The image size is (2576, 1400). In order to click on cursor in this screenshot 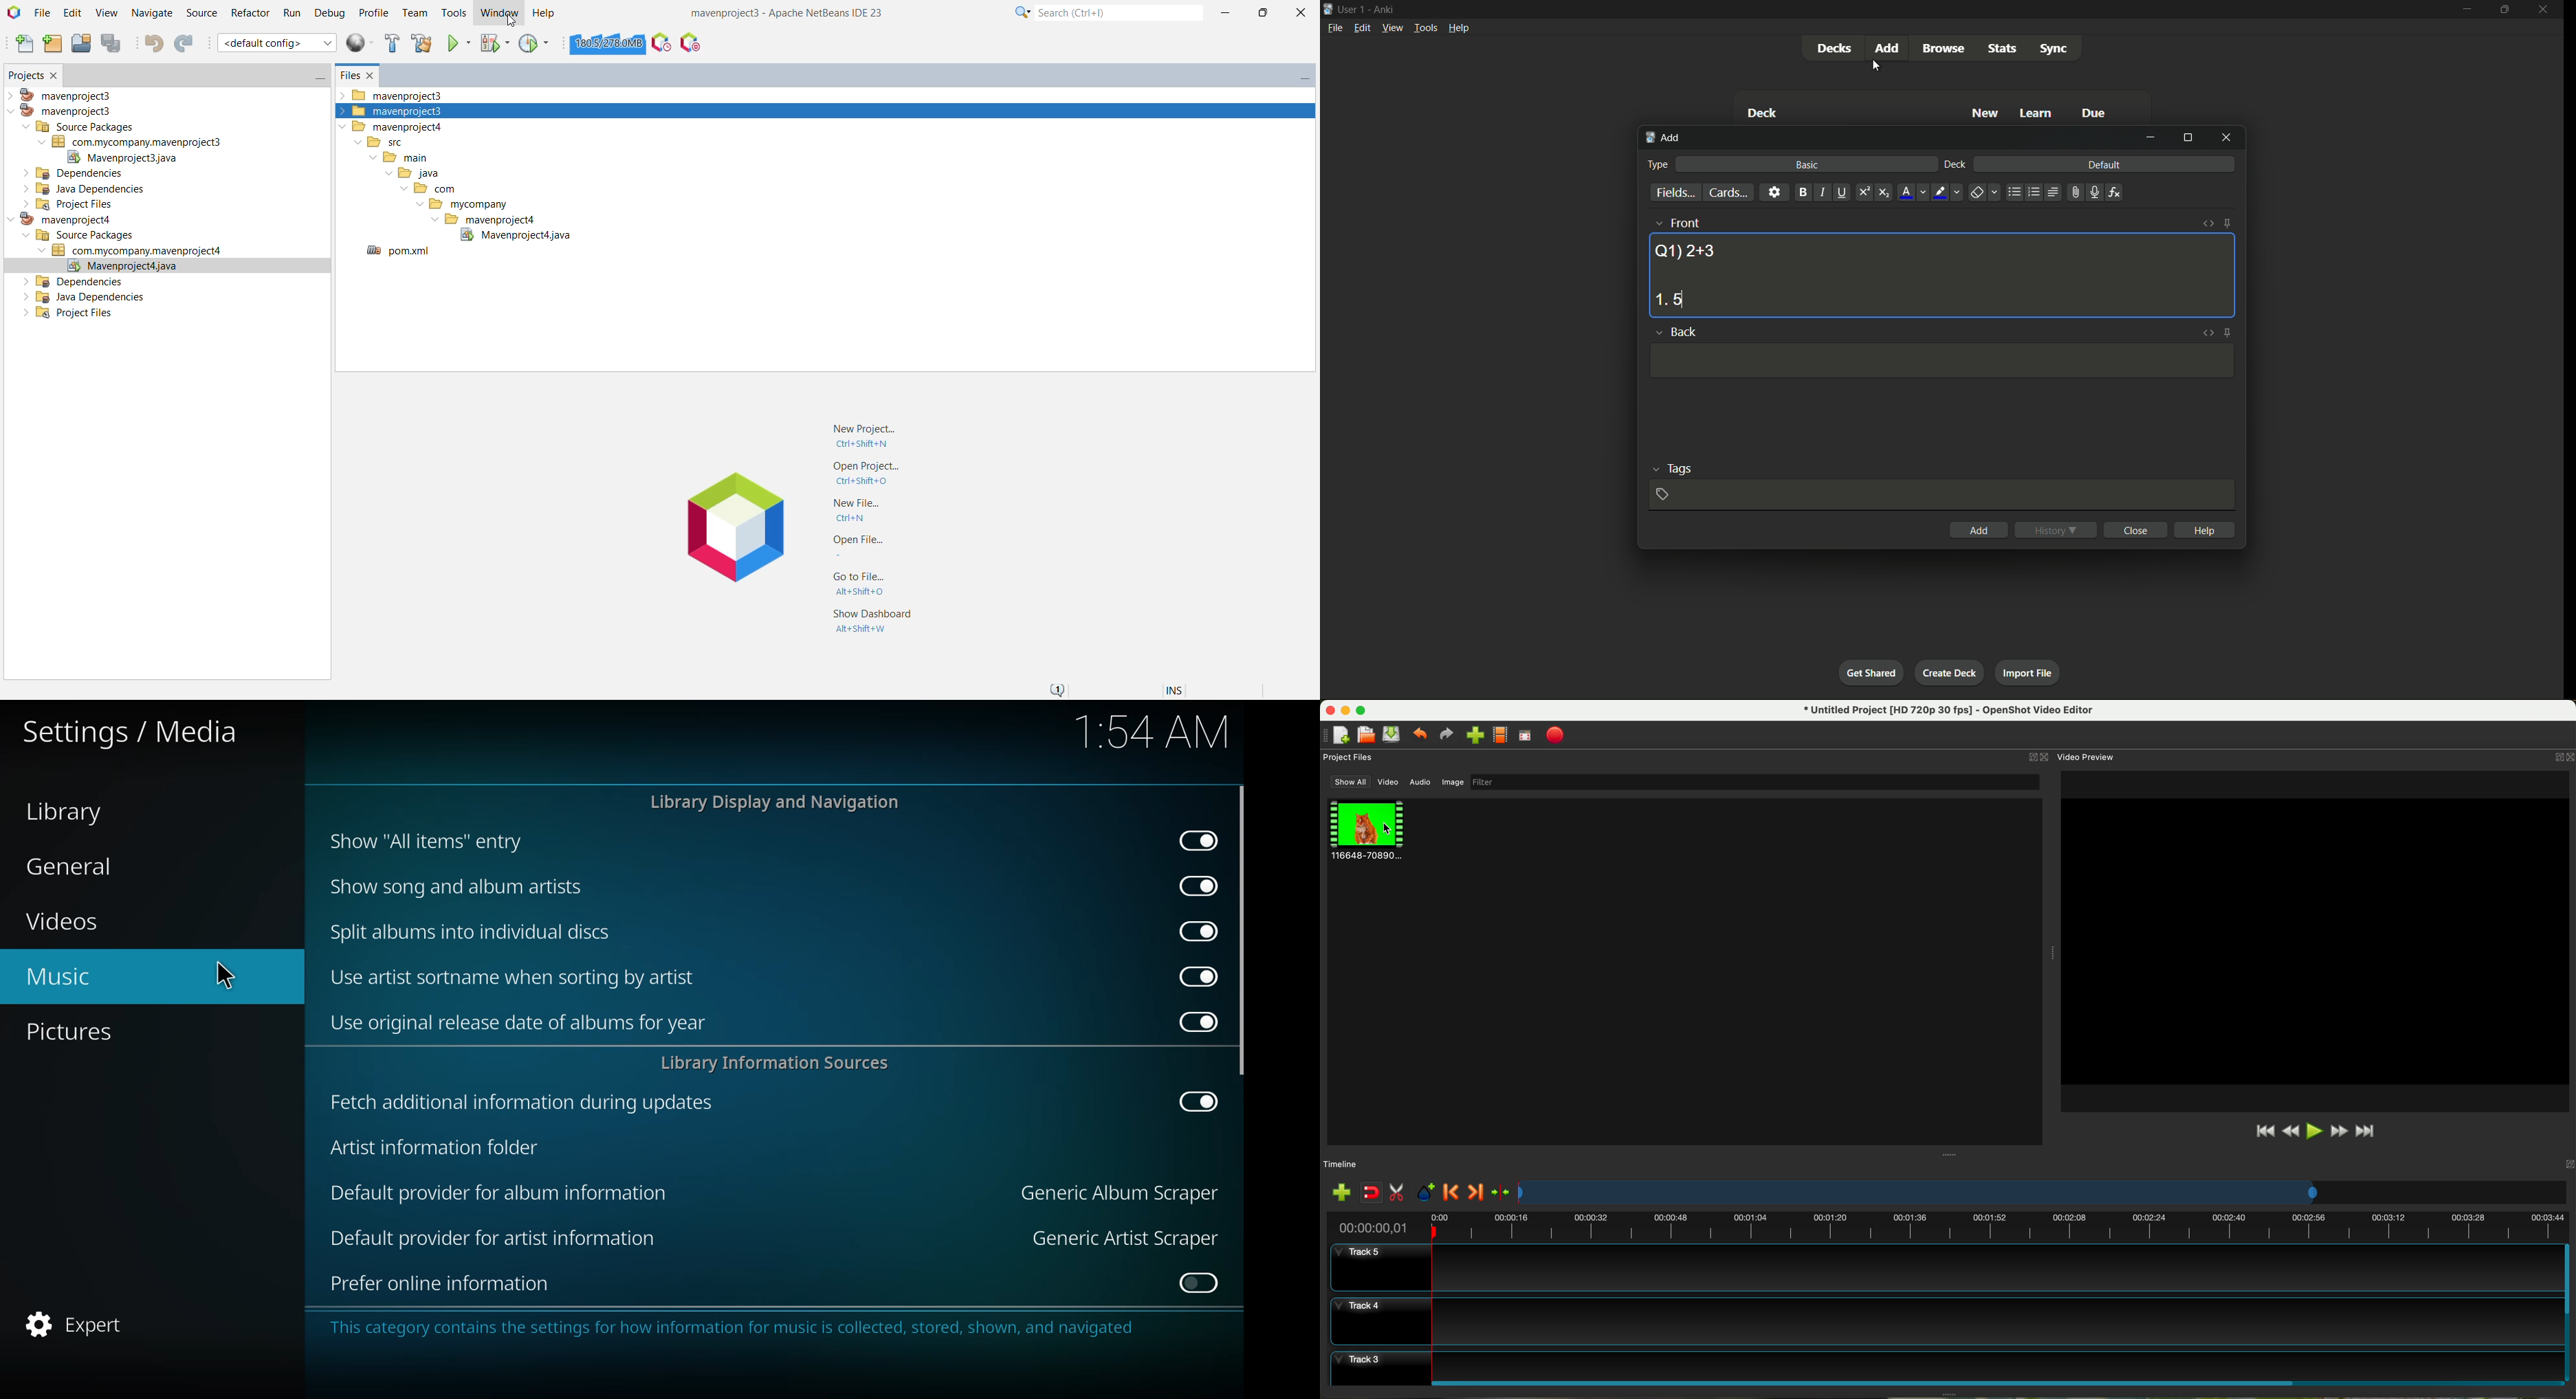, I will do `click(227, 973)`.